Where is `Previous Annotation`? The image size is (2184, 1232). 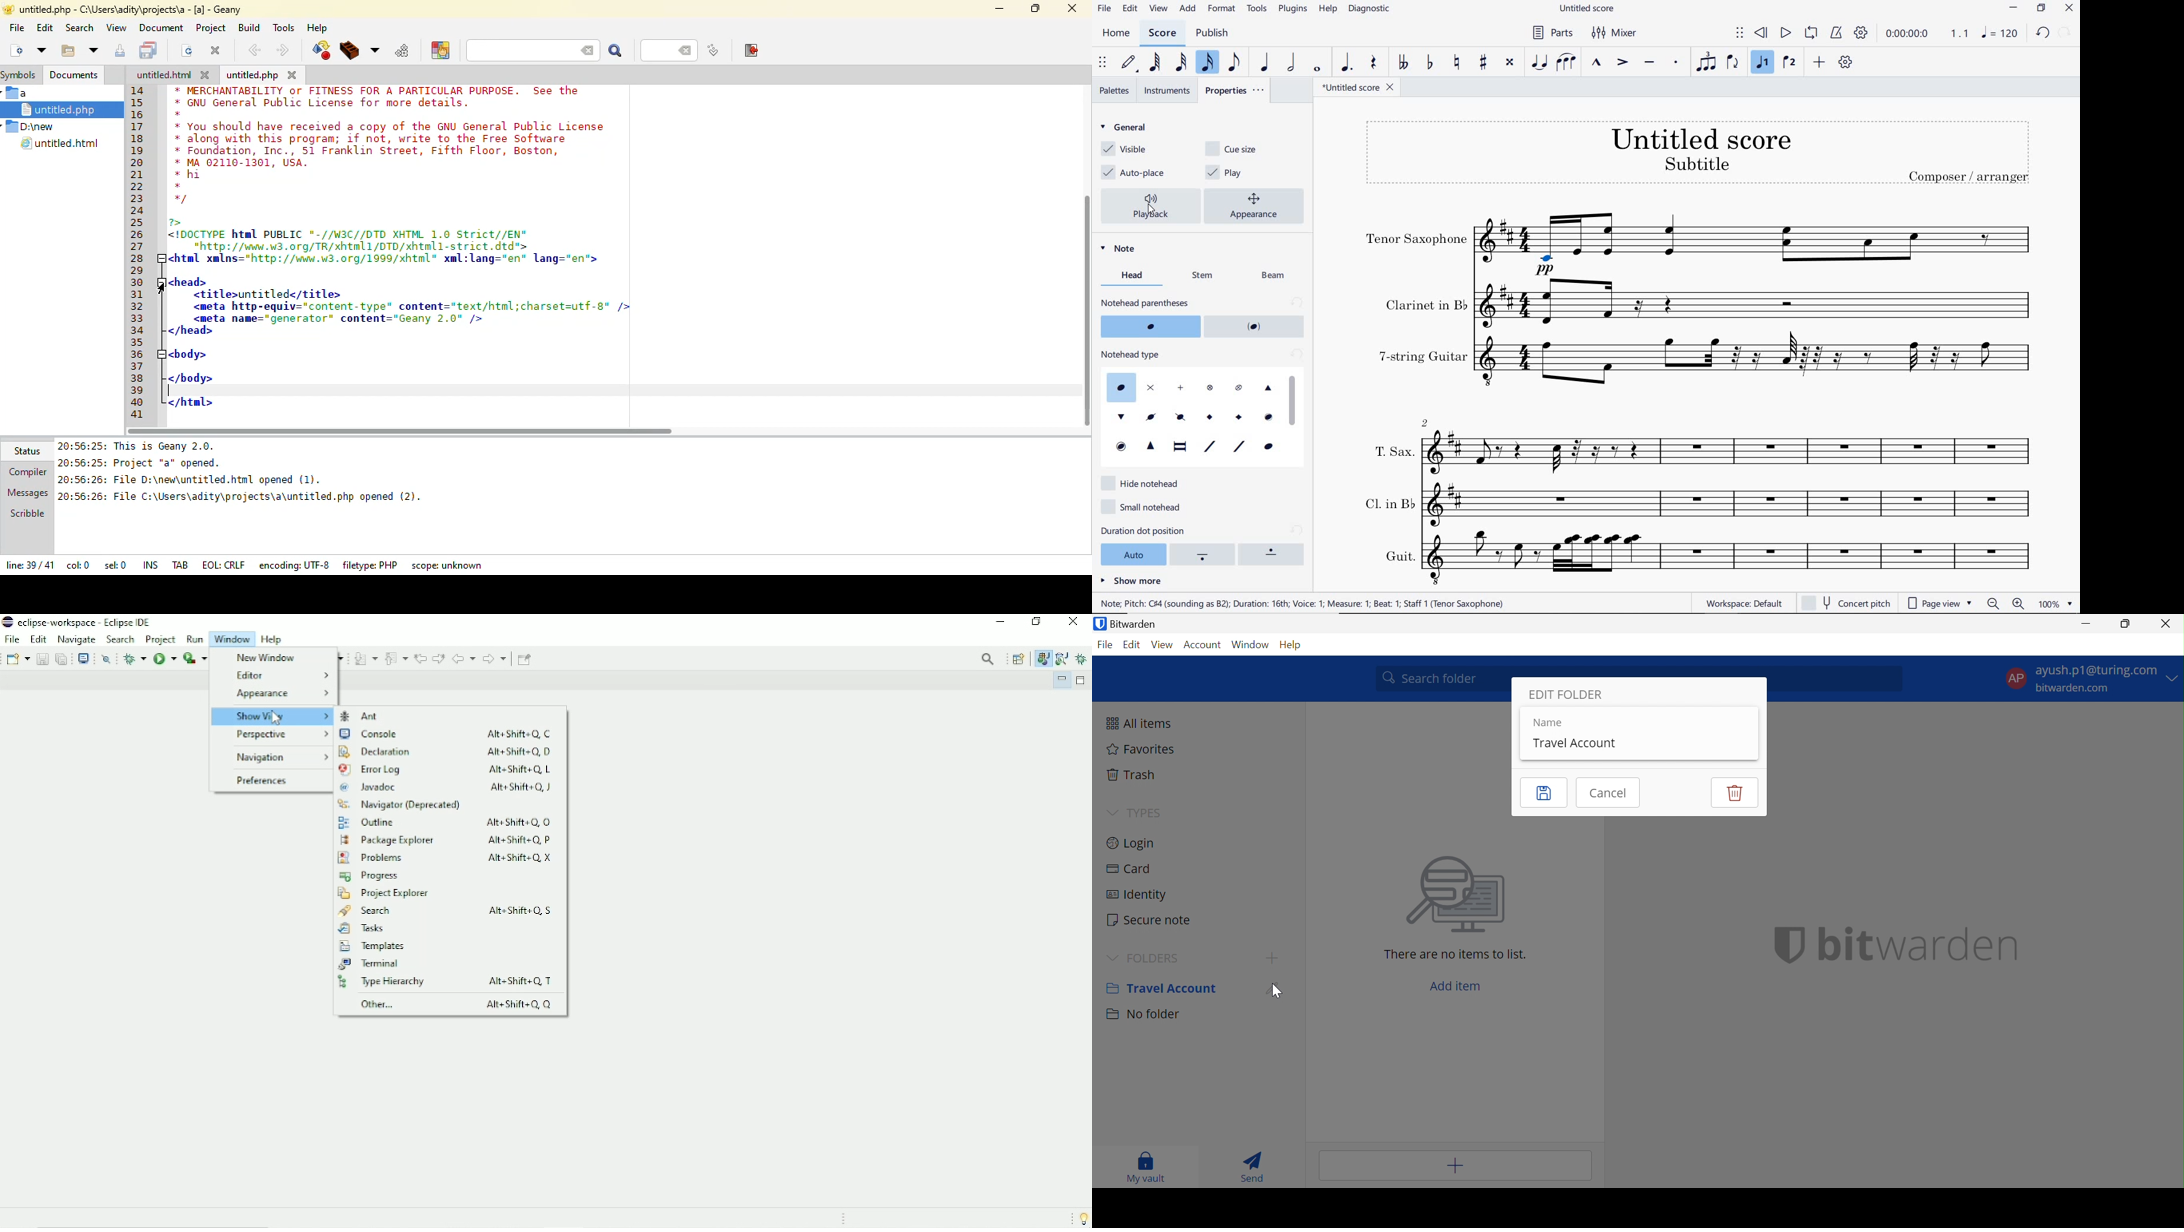 Previous Annotation is located at coordinates (396, 658).